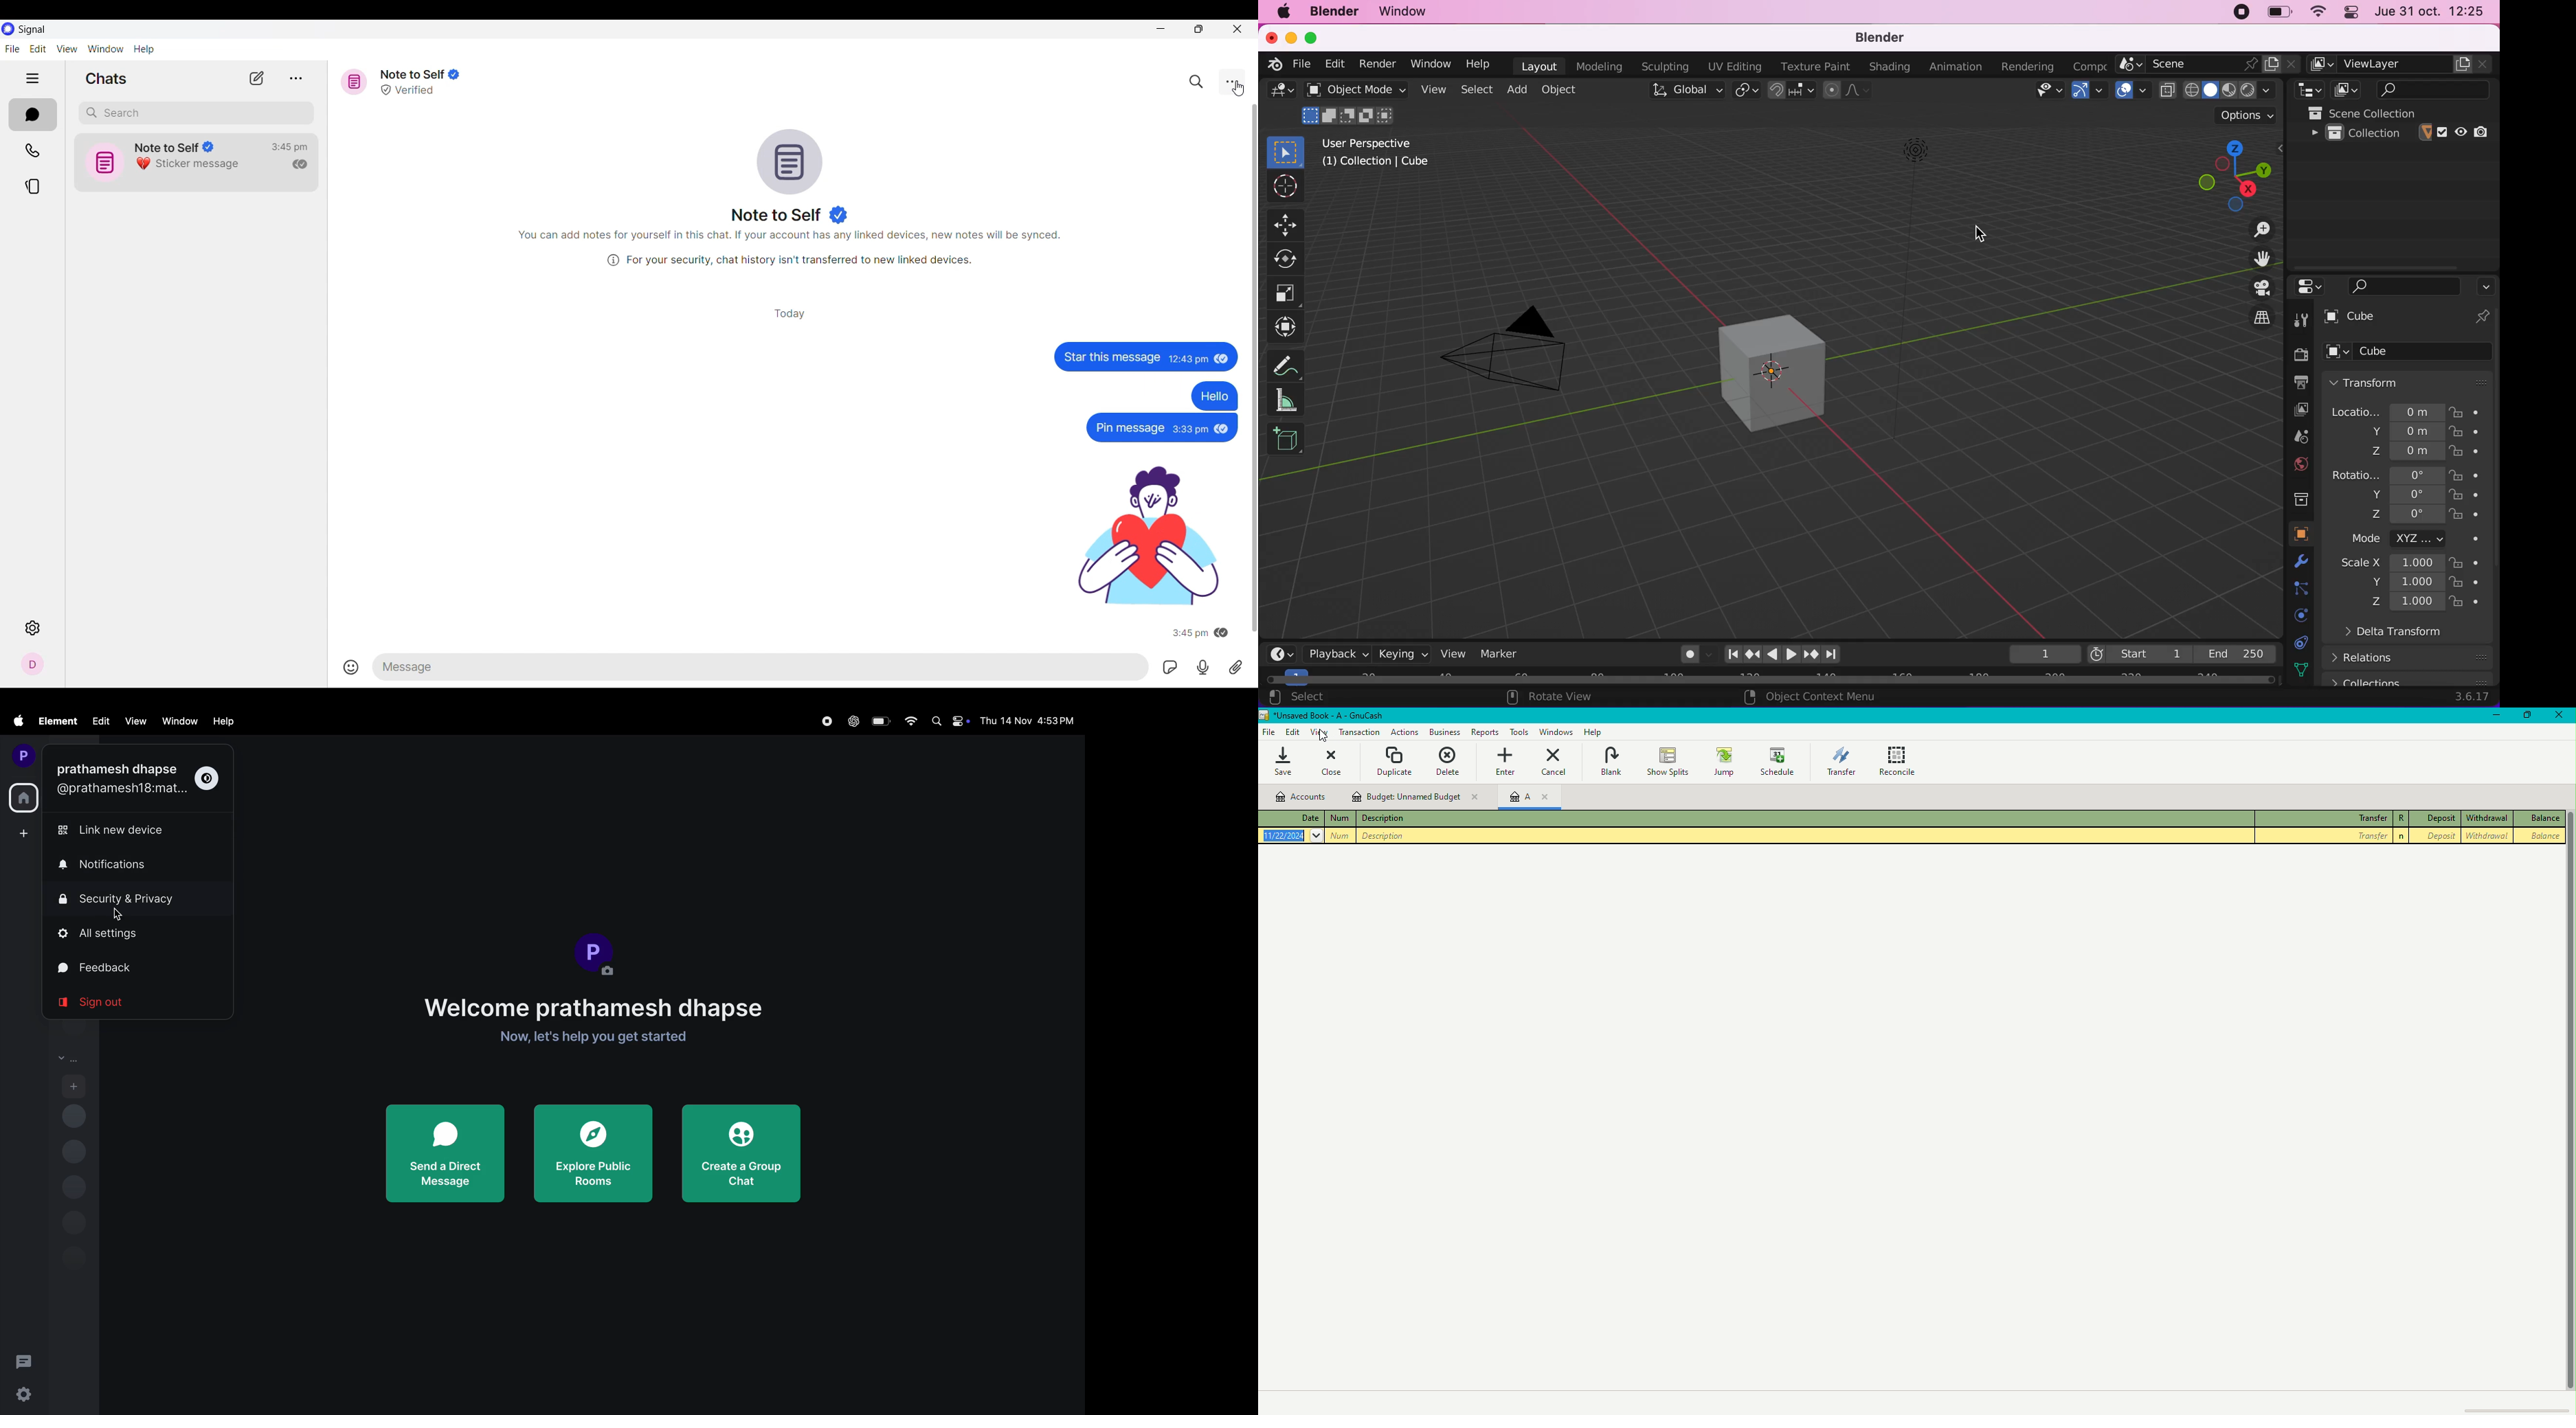 Image resolution: width=2576 pixels, height=1428 pixels. Describe the element at coordinates (740, 1152) in the screenshot. I see `create a group chat` at that location.